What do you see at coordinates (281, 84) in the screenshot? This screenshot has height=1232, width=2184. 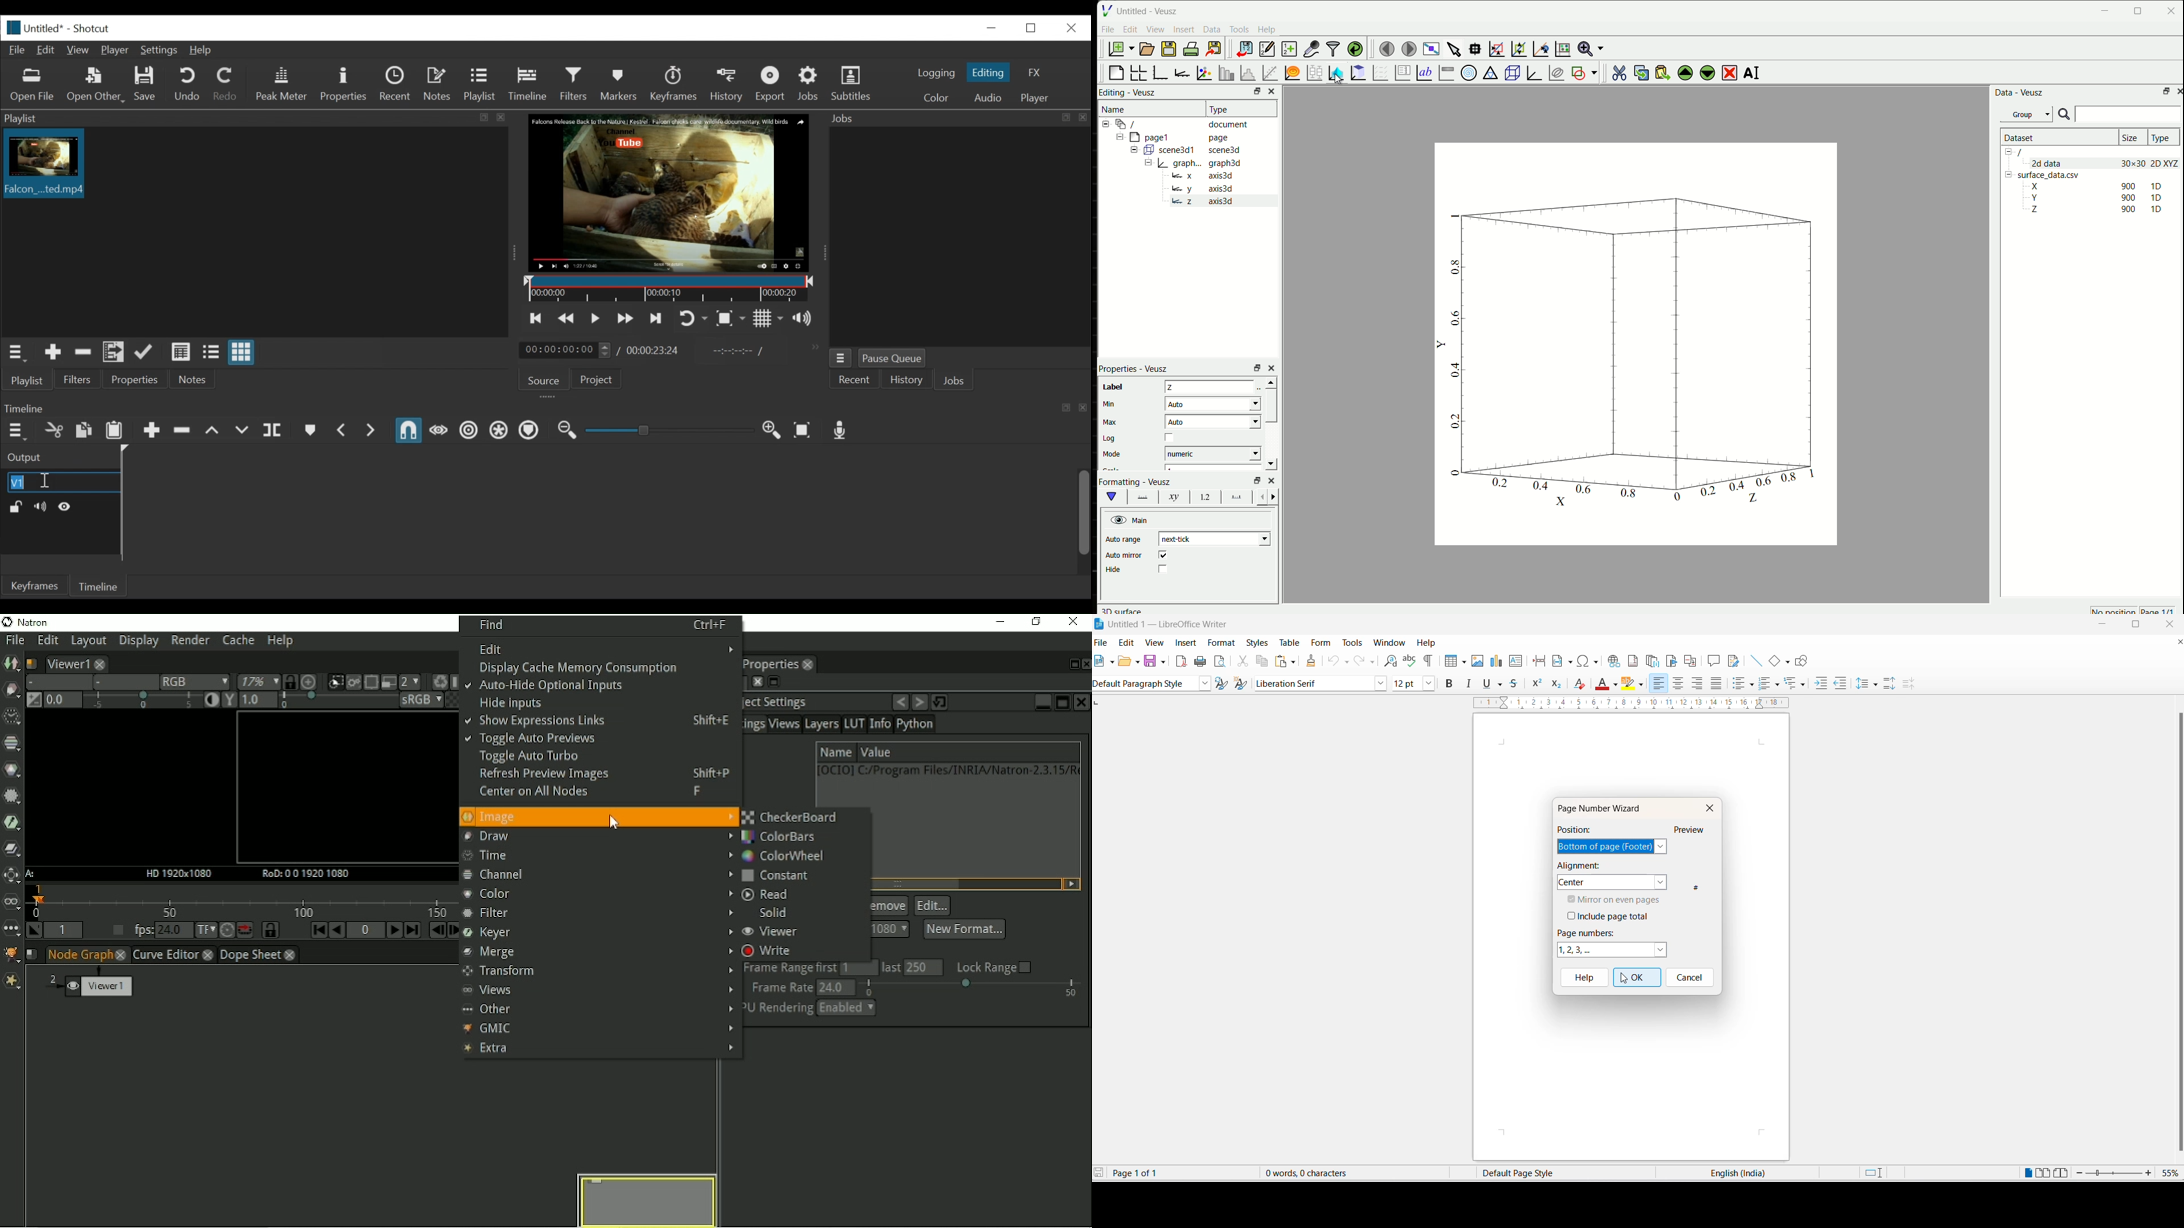 I see `Peak Meter` at bounding box center [281, 84].